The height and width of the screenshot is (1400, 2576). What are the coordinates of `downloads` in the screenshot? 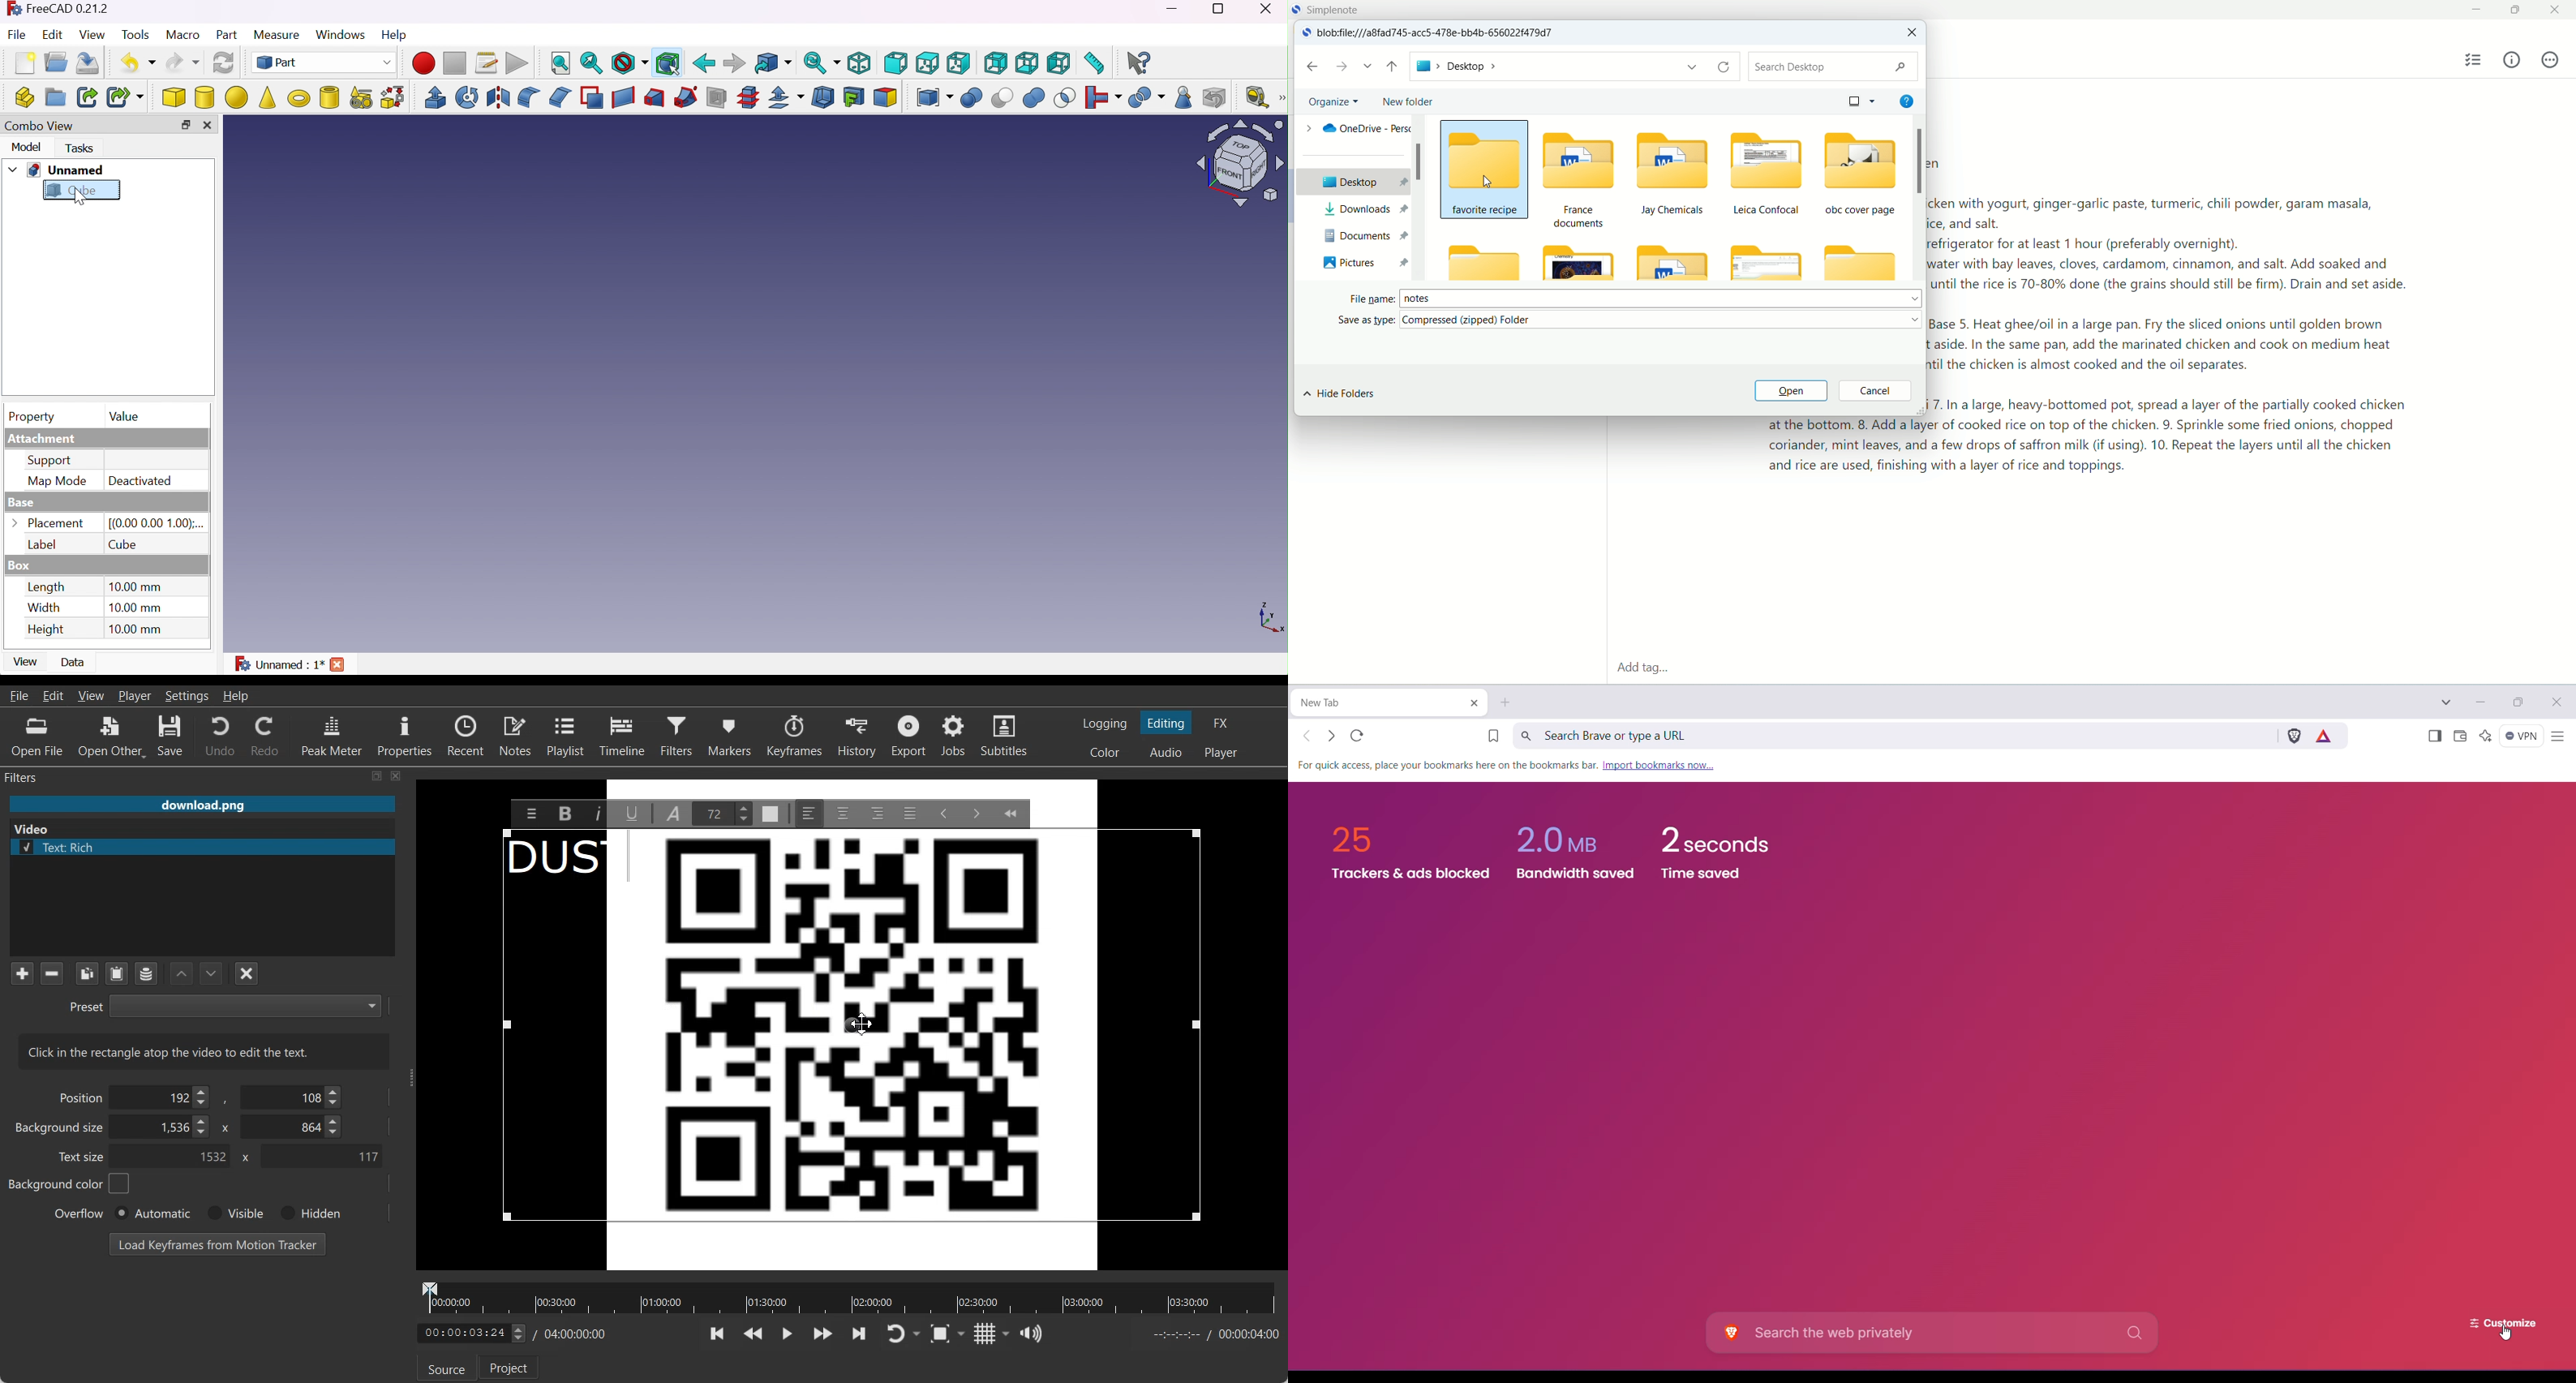 It's located at (1364, 208).